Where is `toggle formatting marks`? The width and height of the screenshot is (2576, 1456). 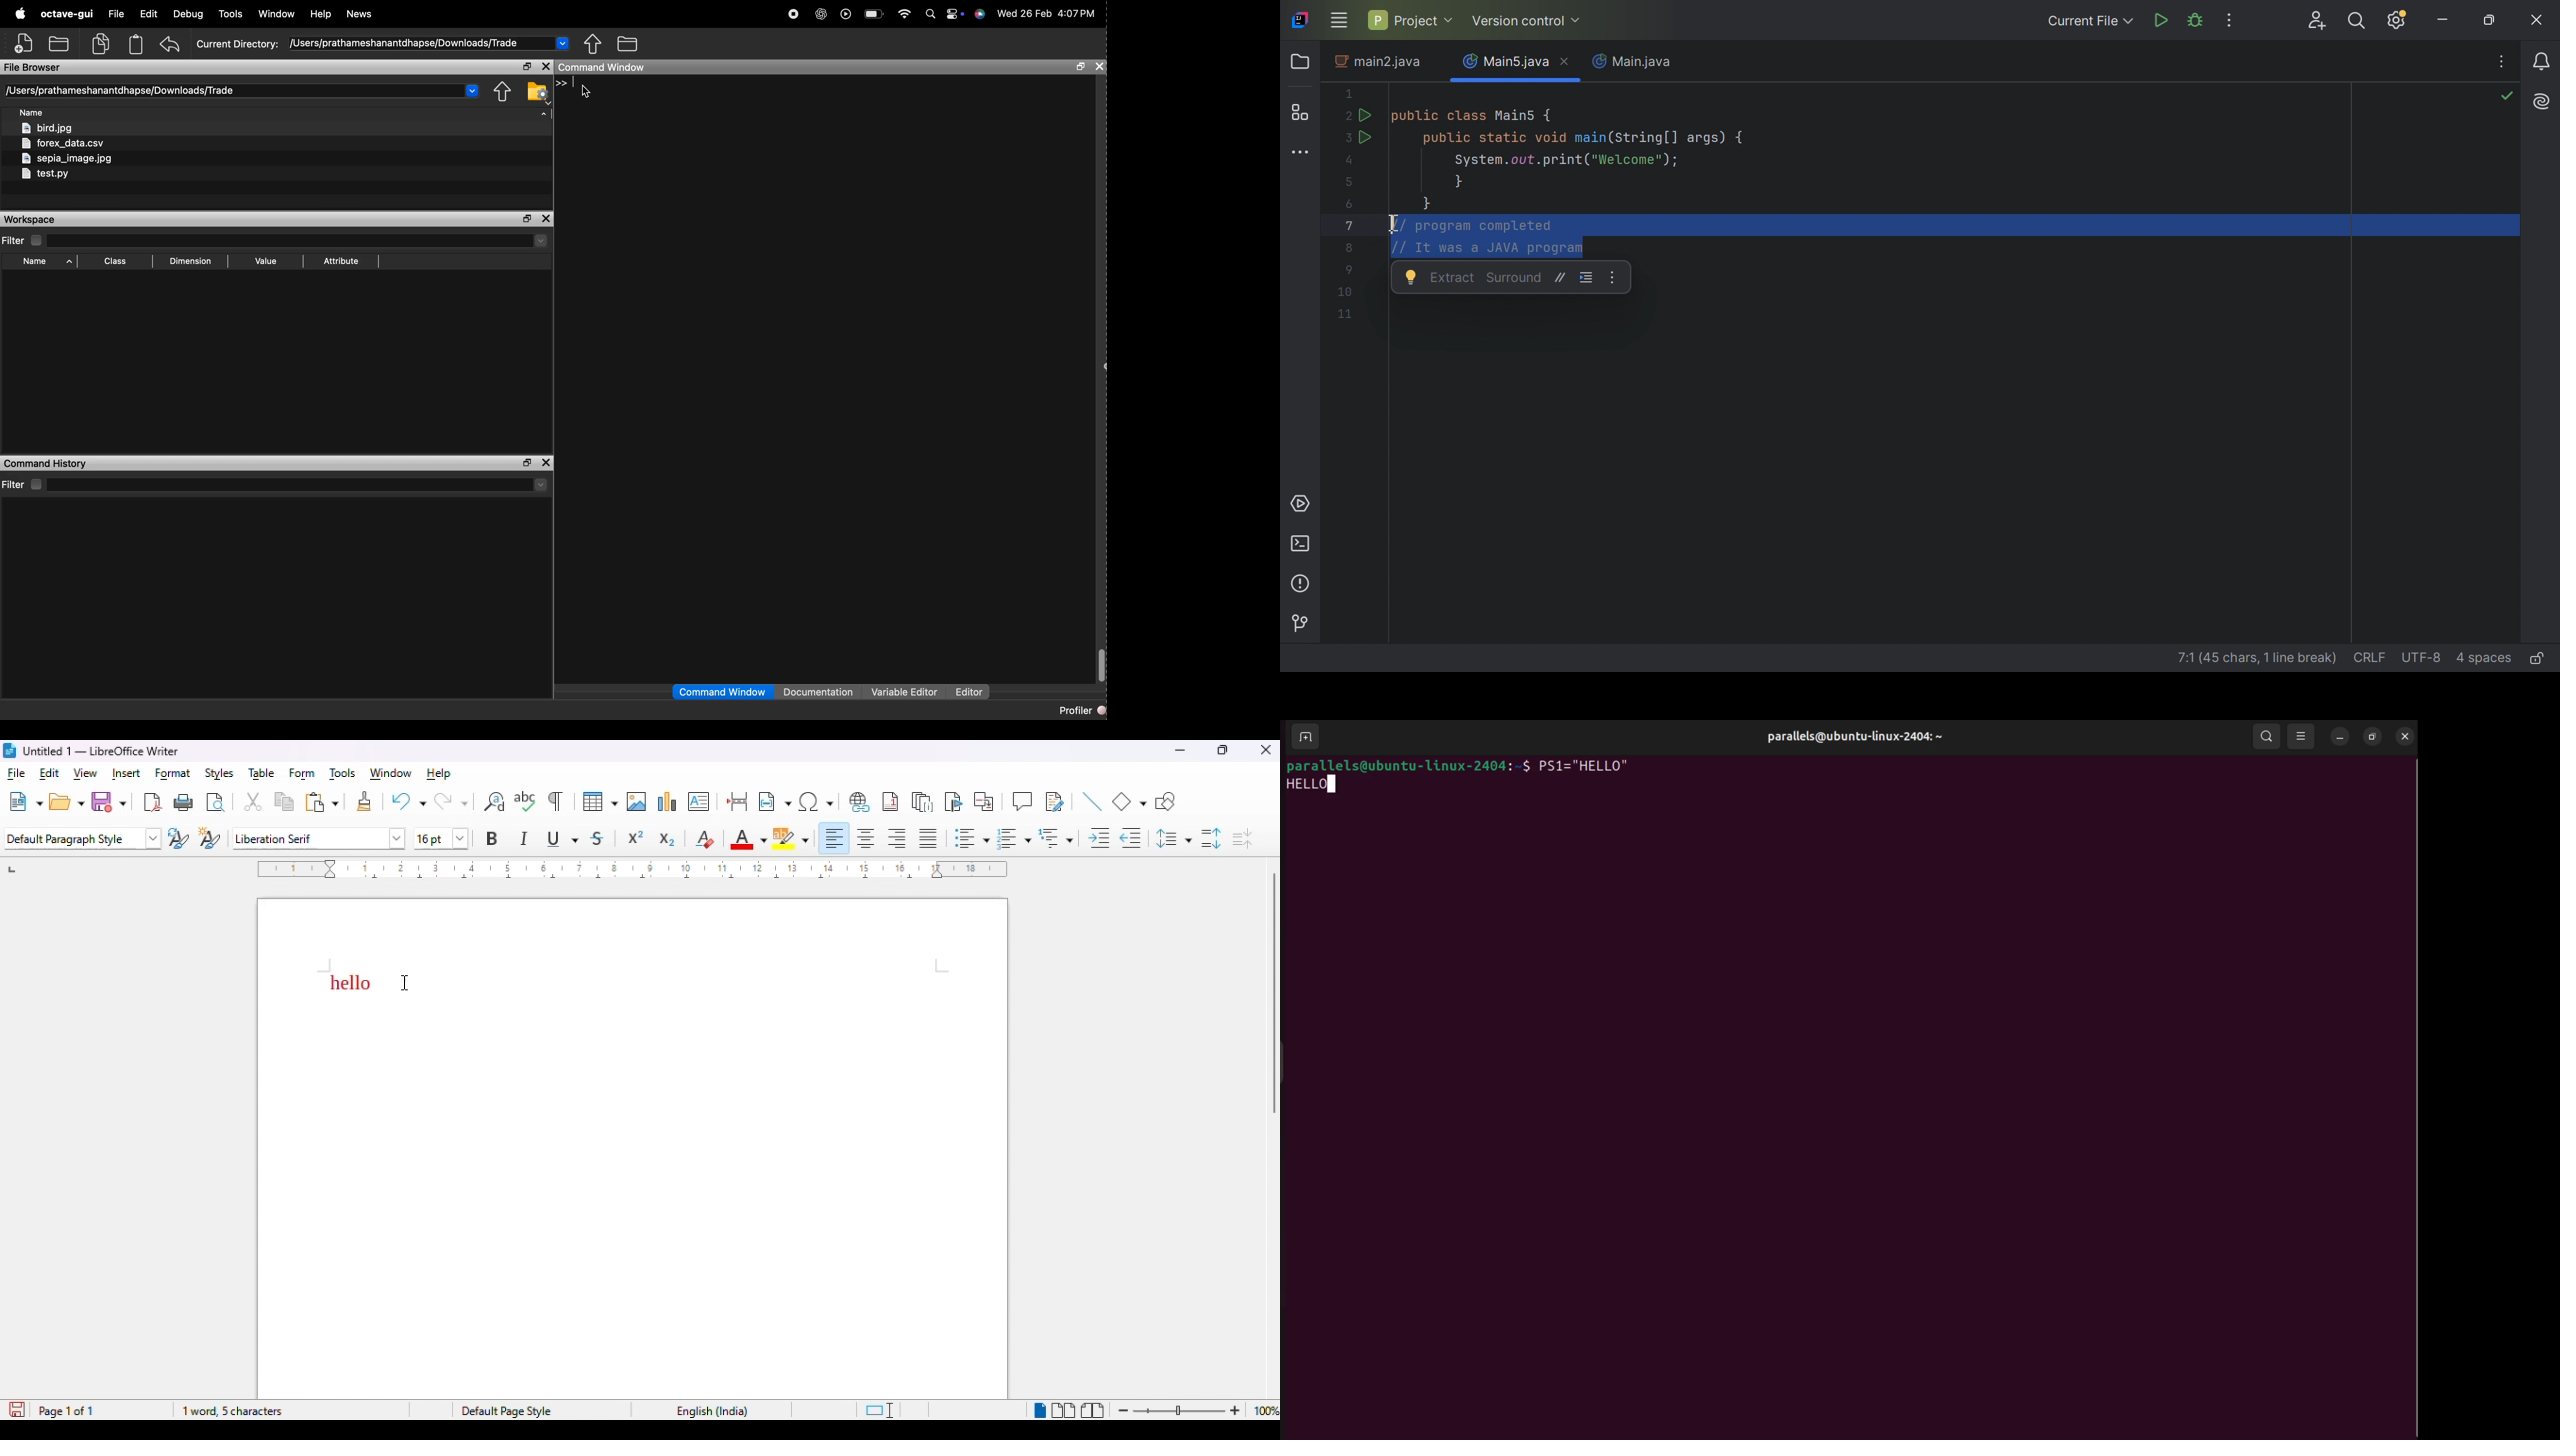 toggle formatting marks is located at coordinates (555, 801).